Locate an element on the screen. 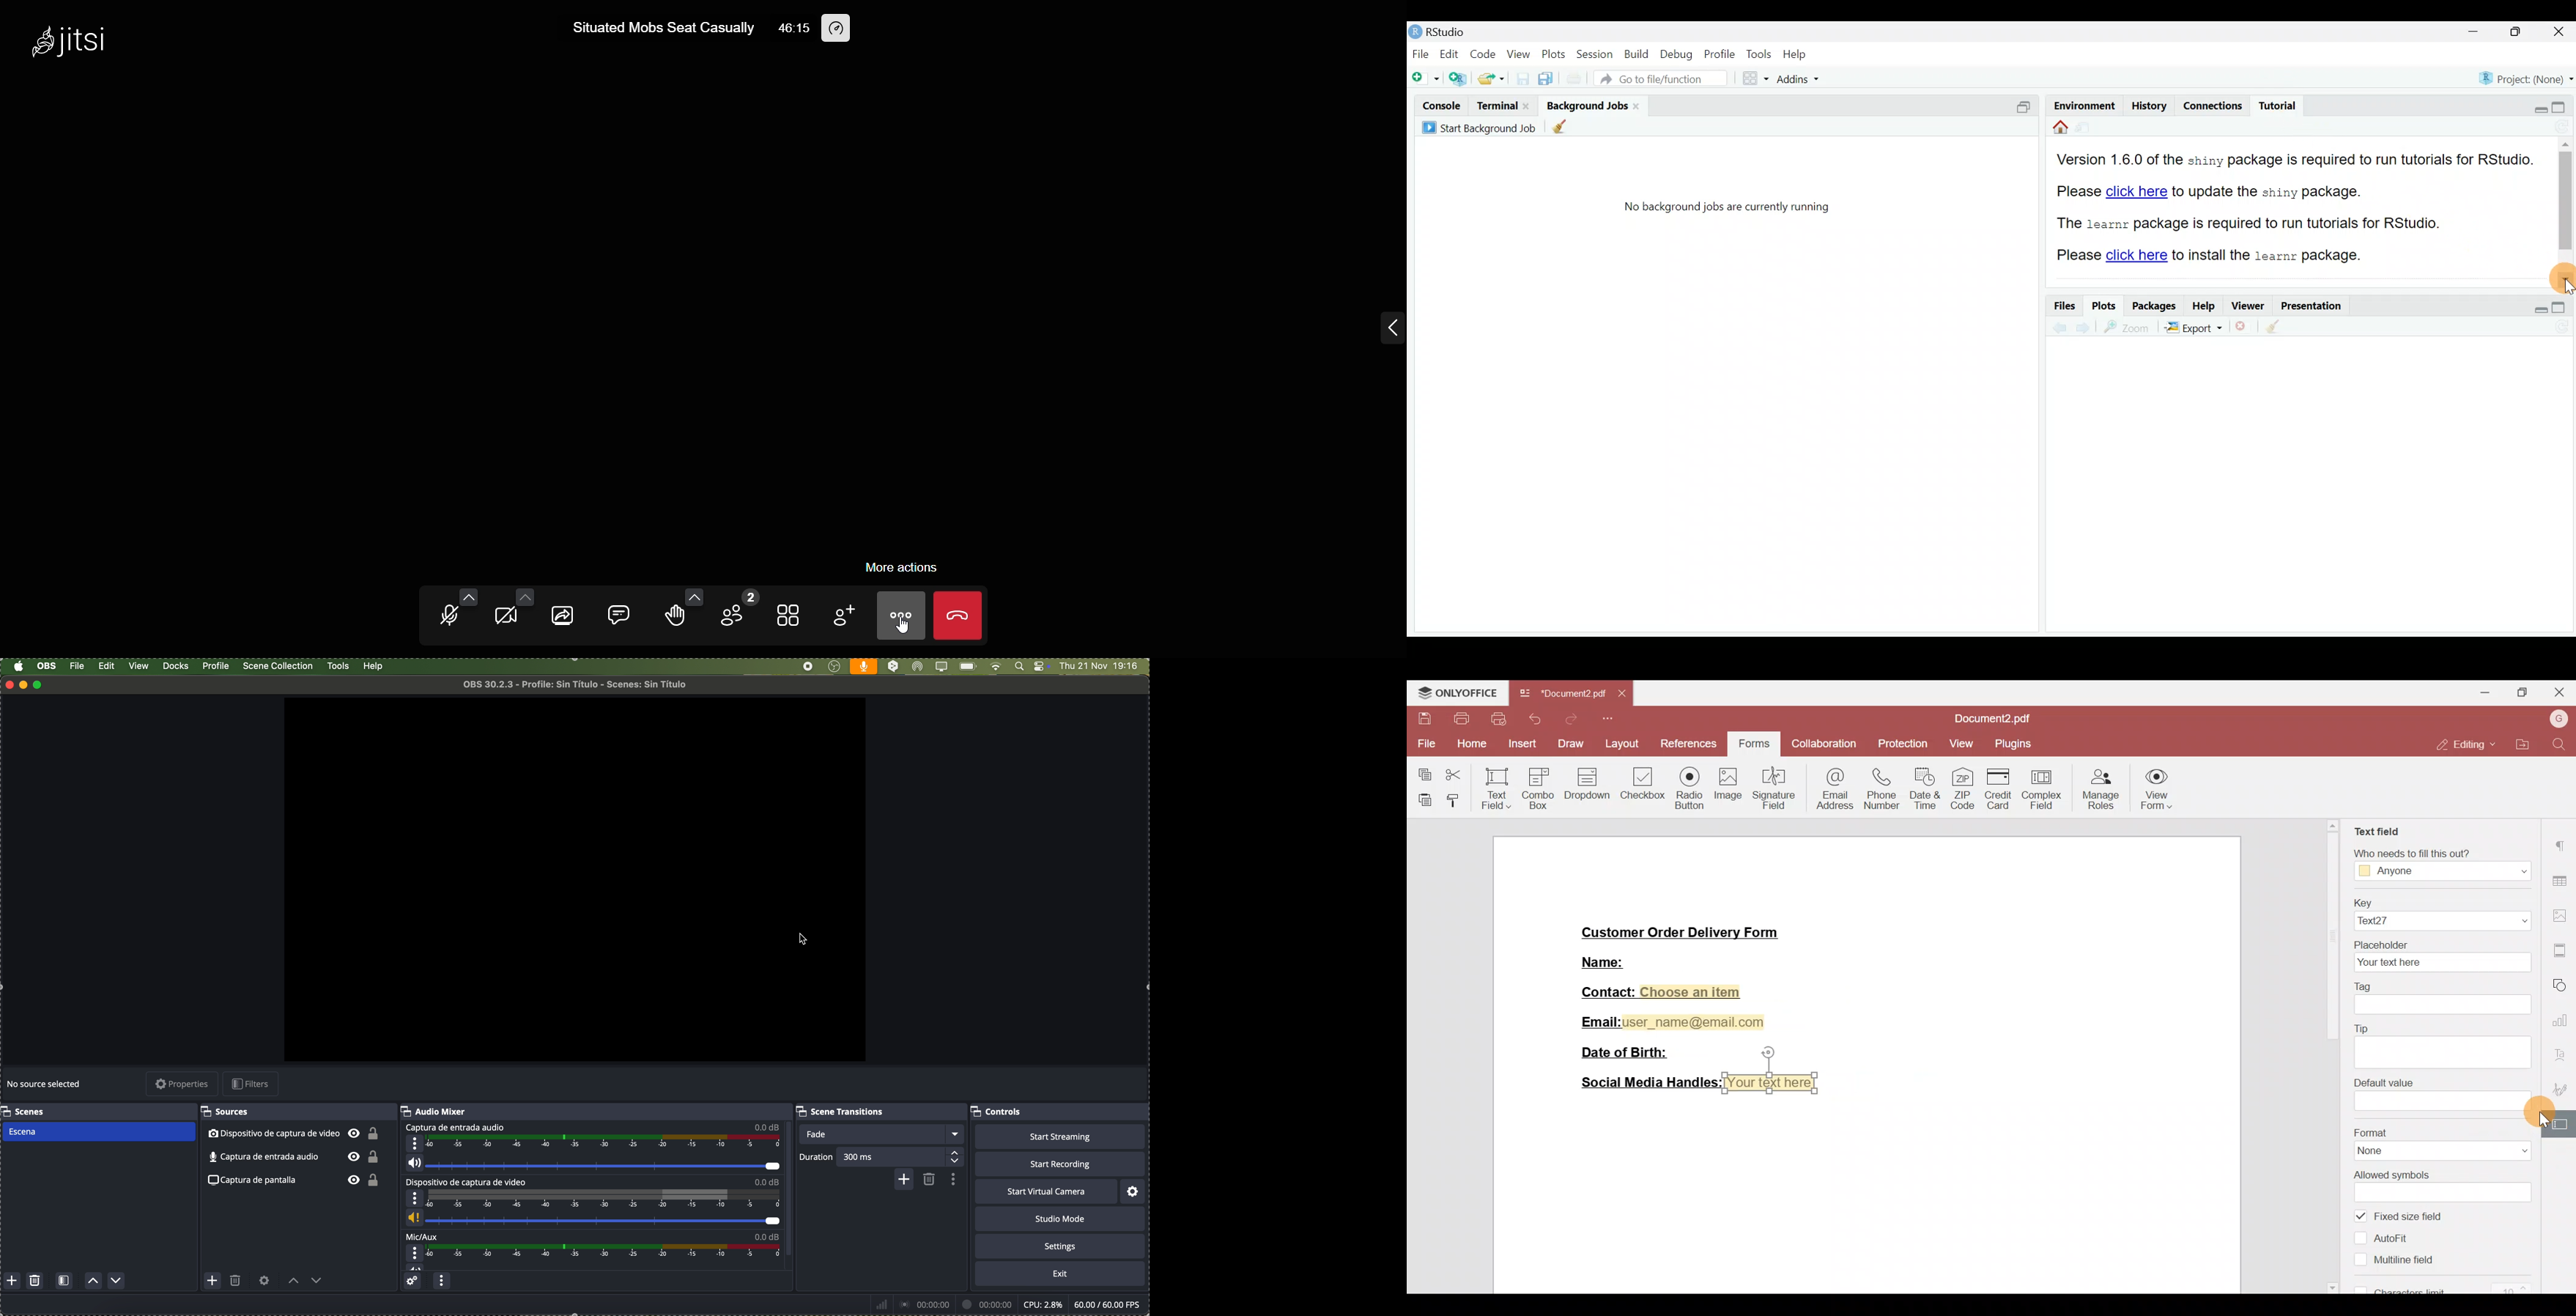  Spotlight search is located at coordinates (1018, 667).